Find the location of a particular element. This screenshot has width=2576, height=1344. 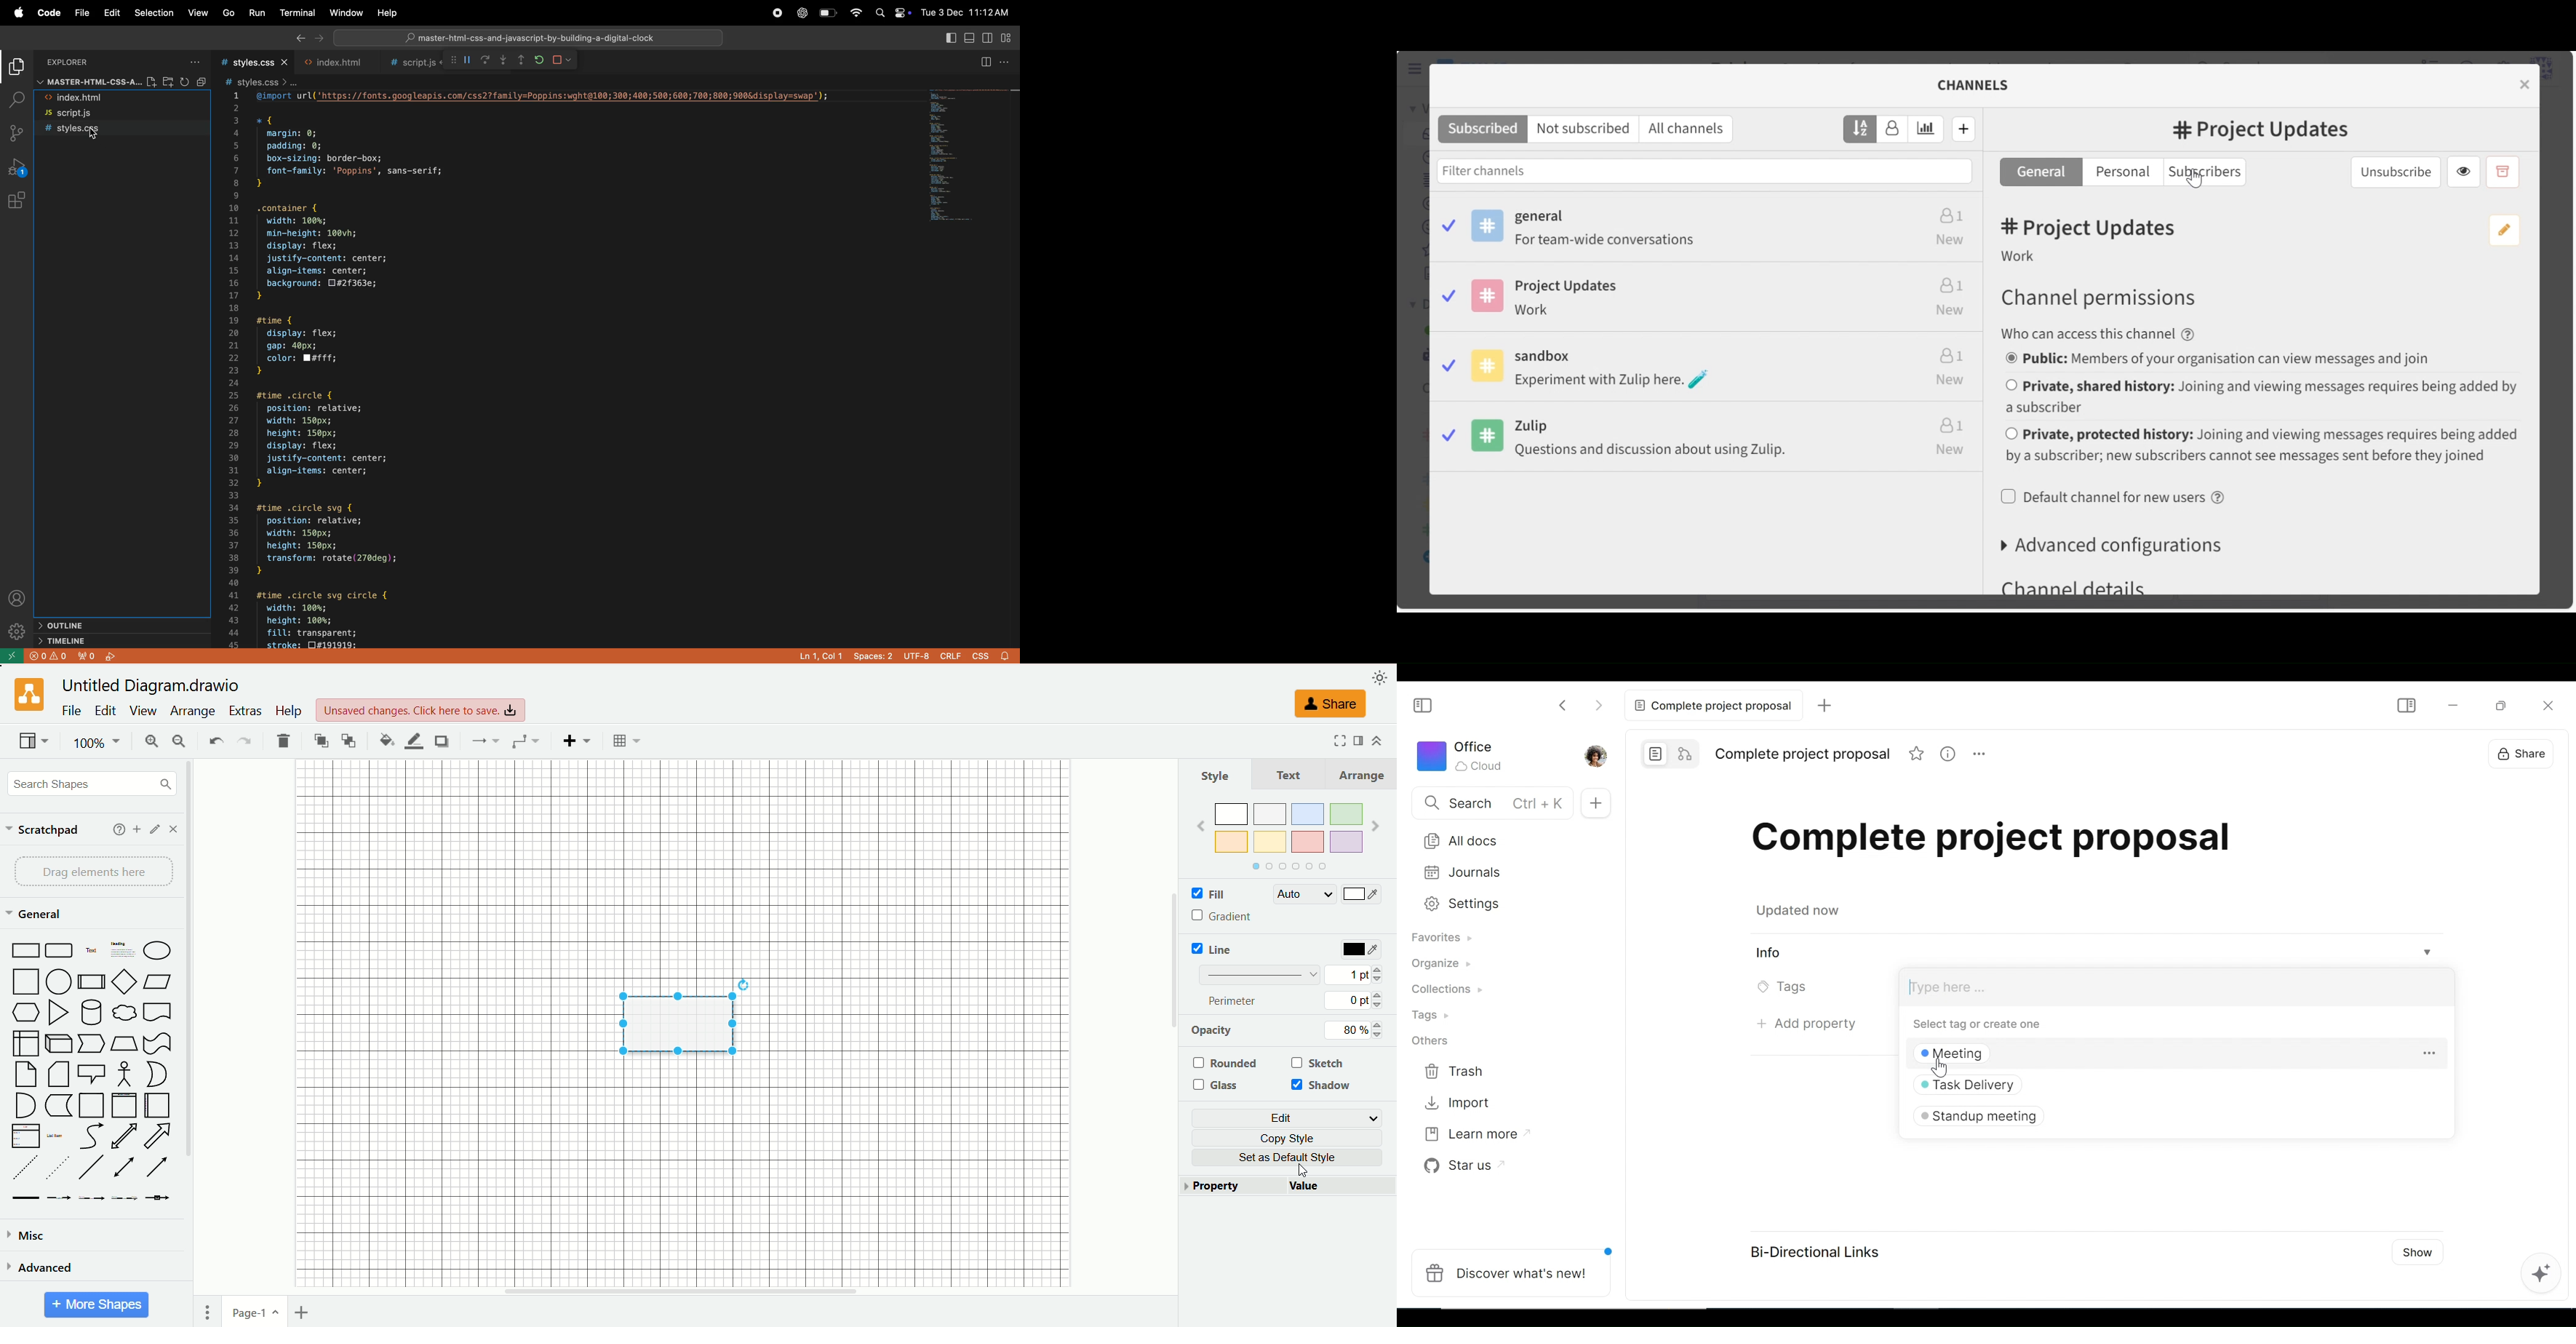

Sort by estimated weekly traffic is located at coordinates (1929, 129).